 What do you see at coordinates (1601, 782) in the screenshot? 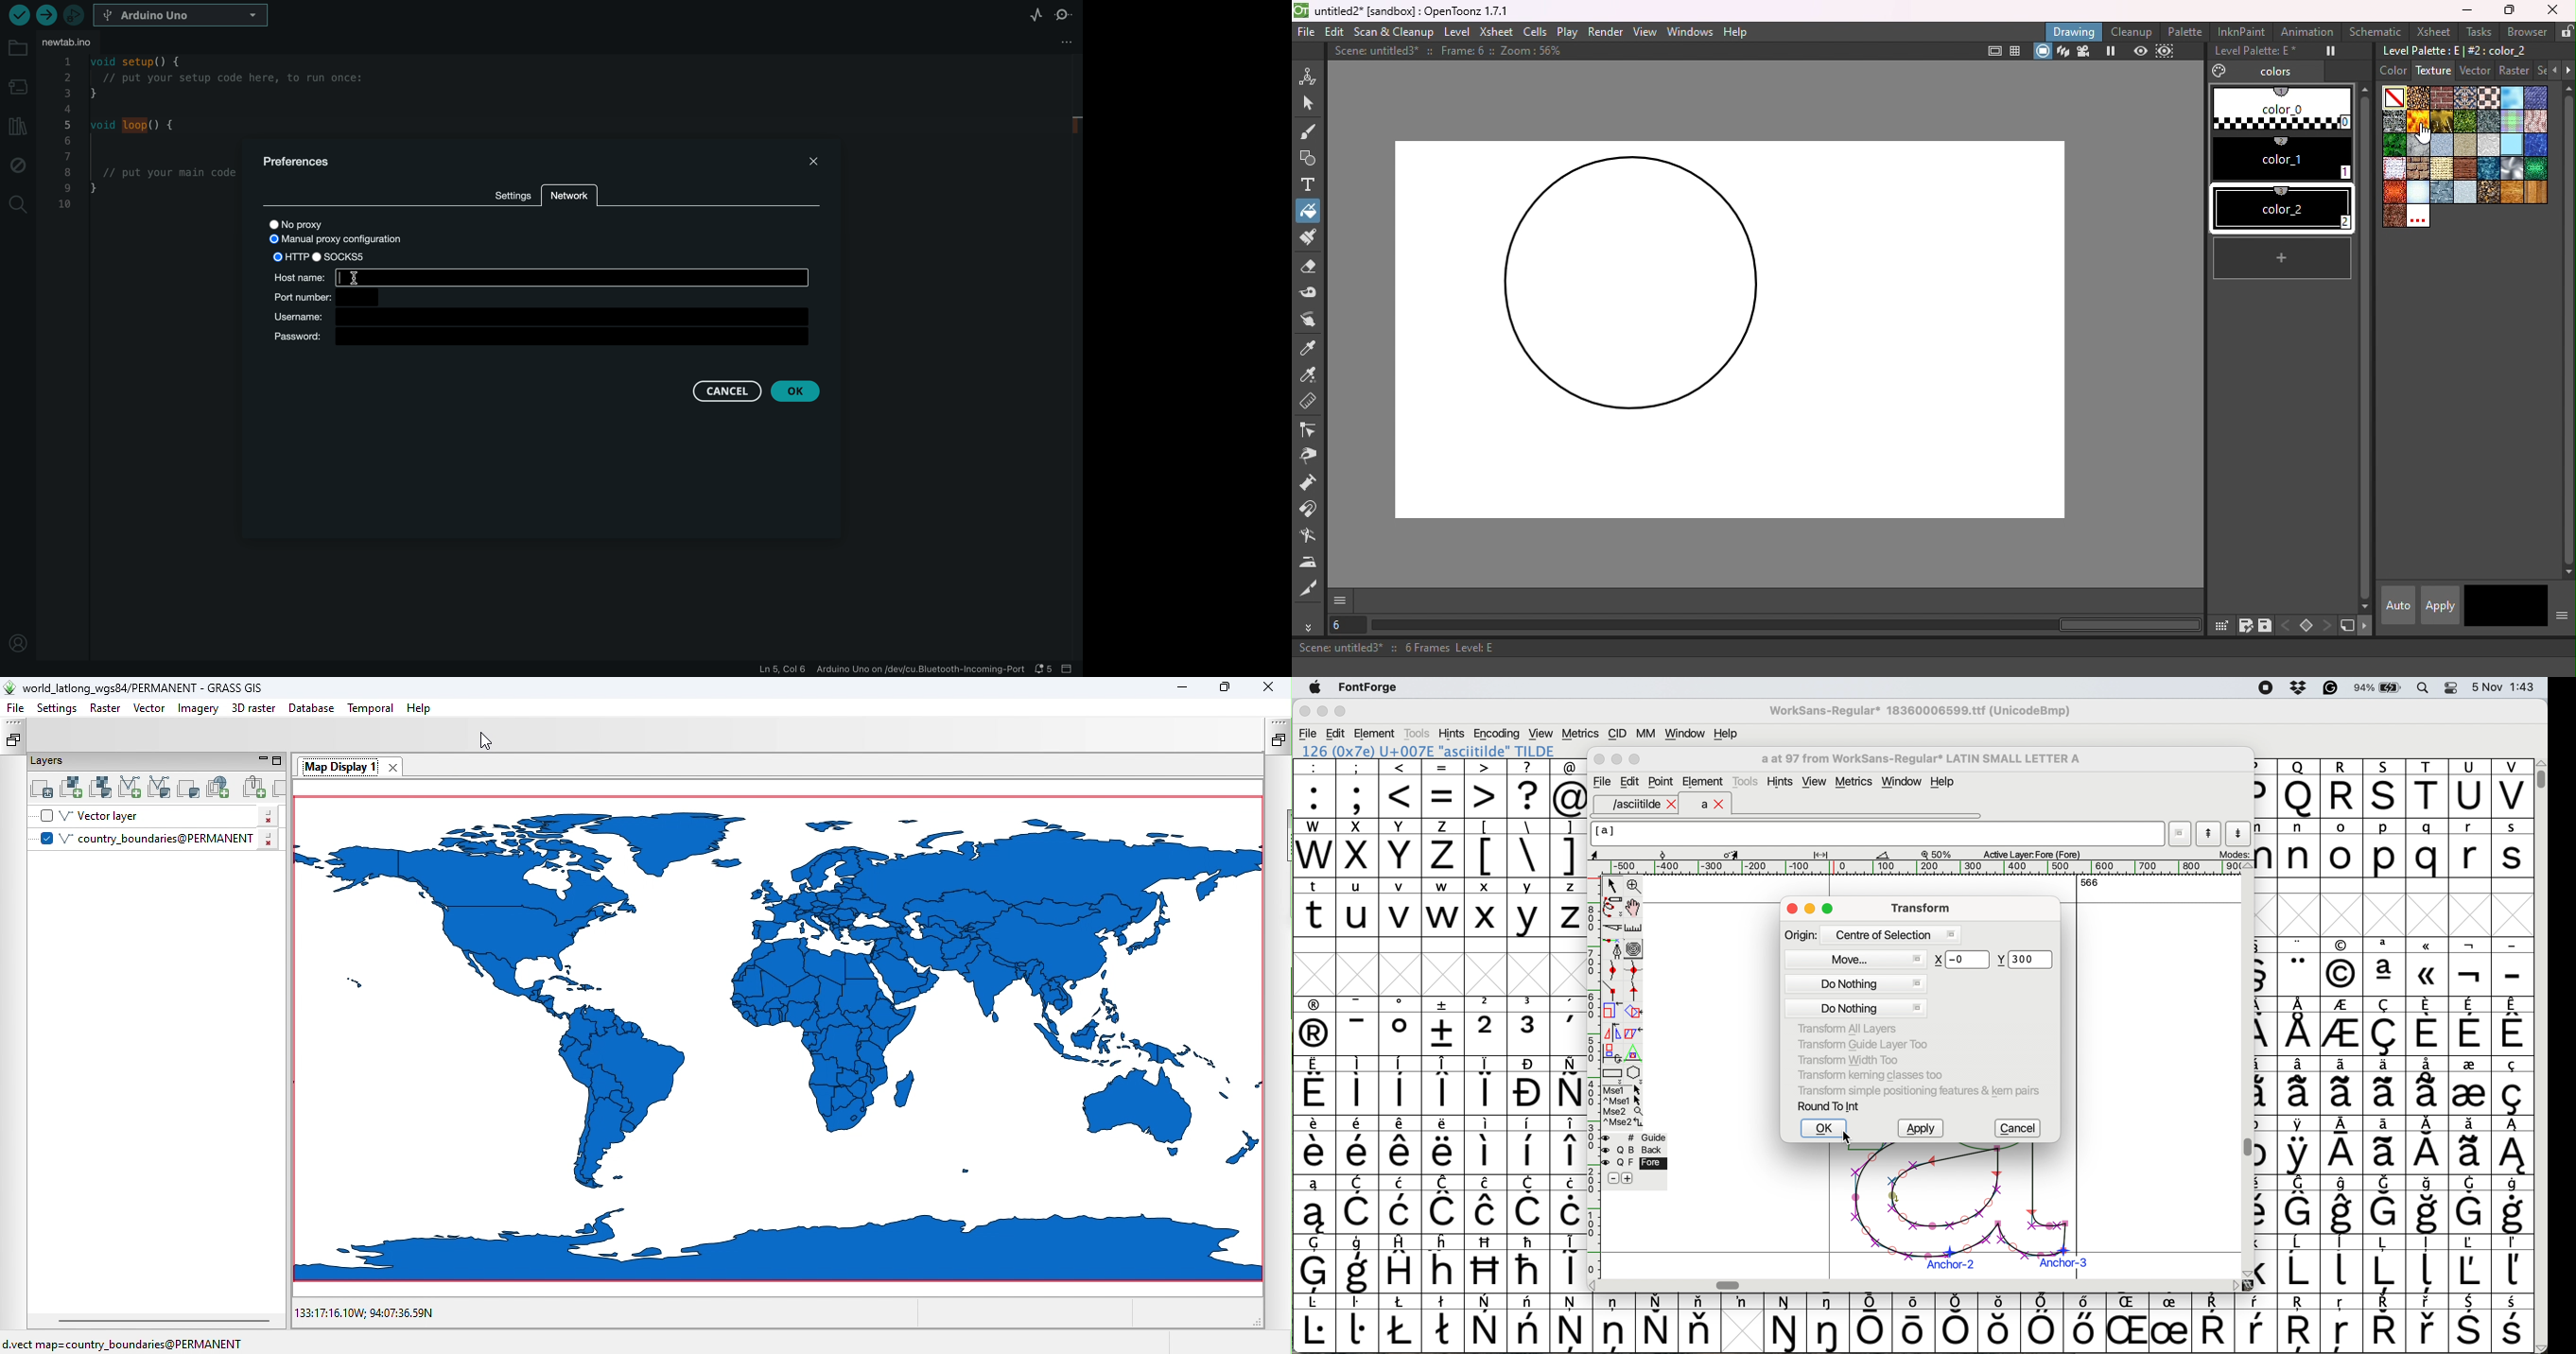
I see `file` at bounding box center [1601, 782].